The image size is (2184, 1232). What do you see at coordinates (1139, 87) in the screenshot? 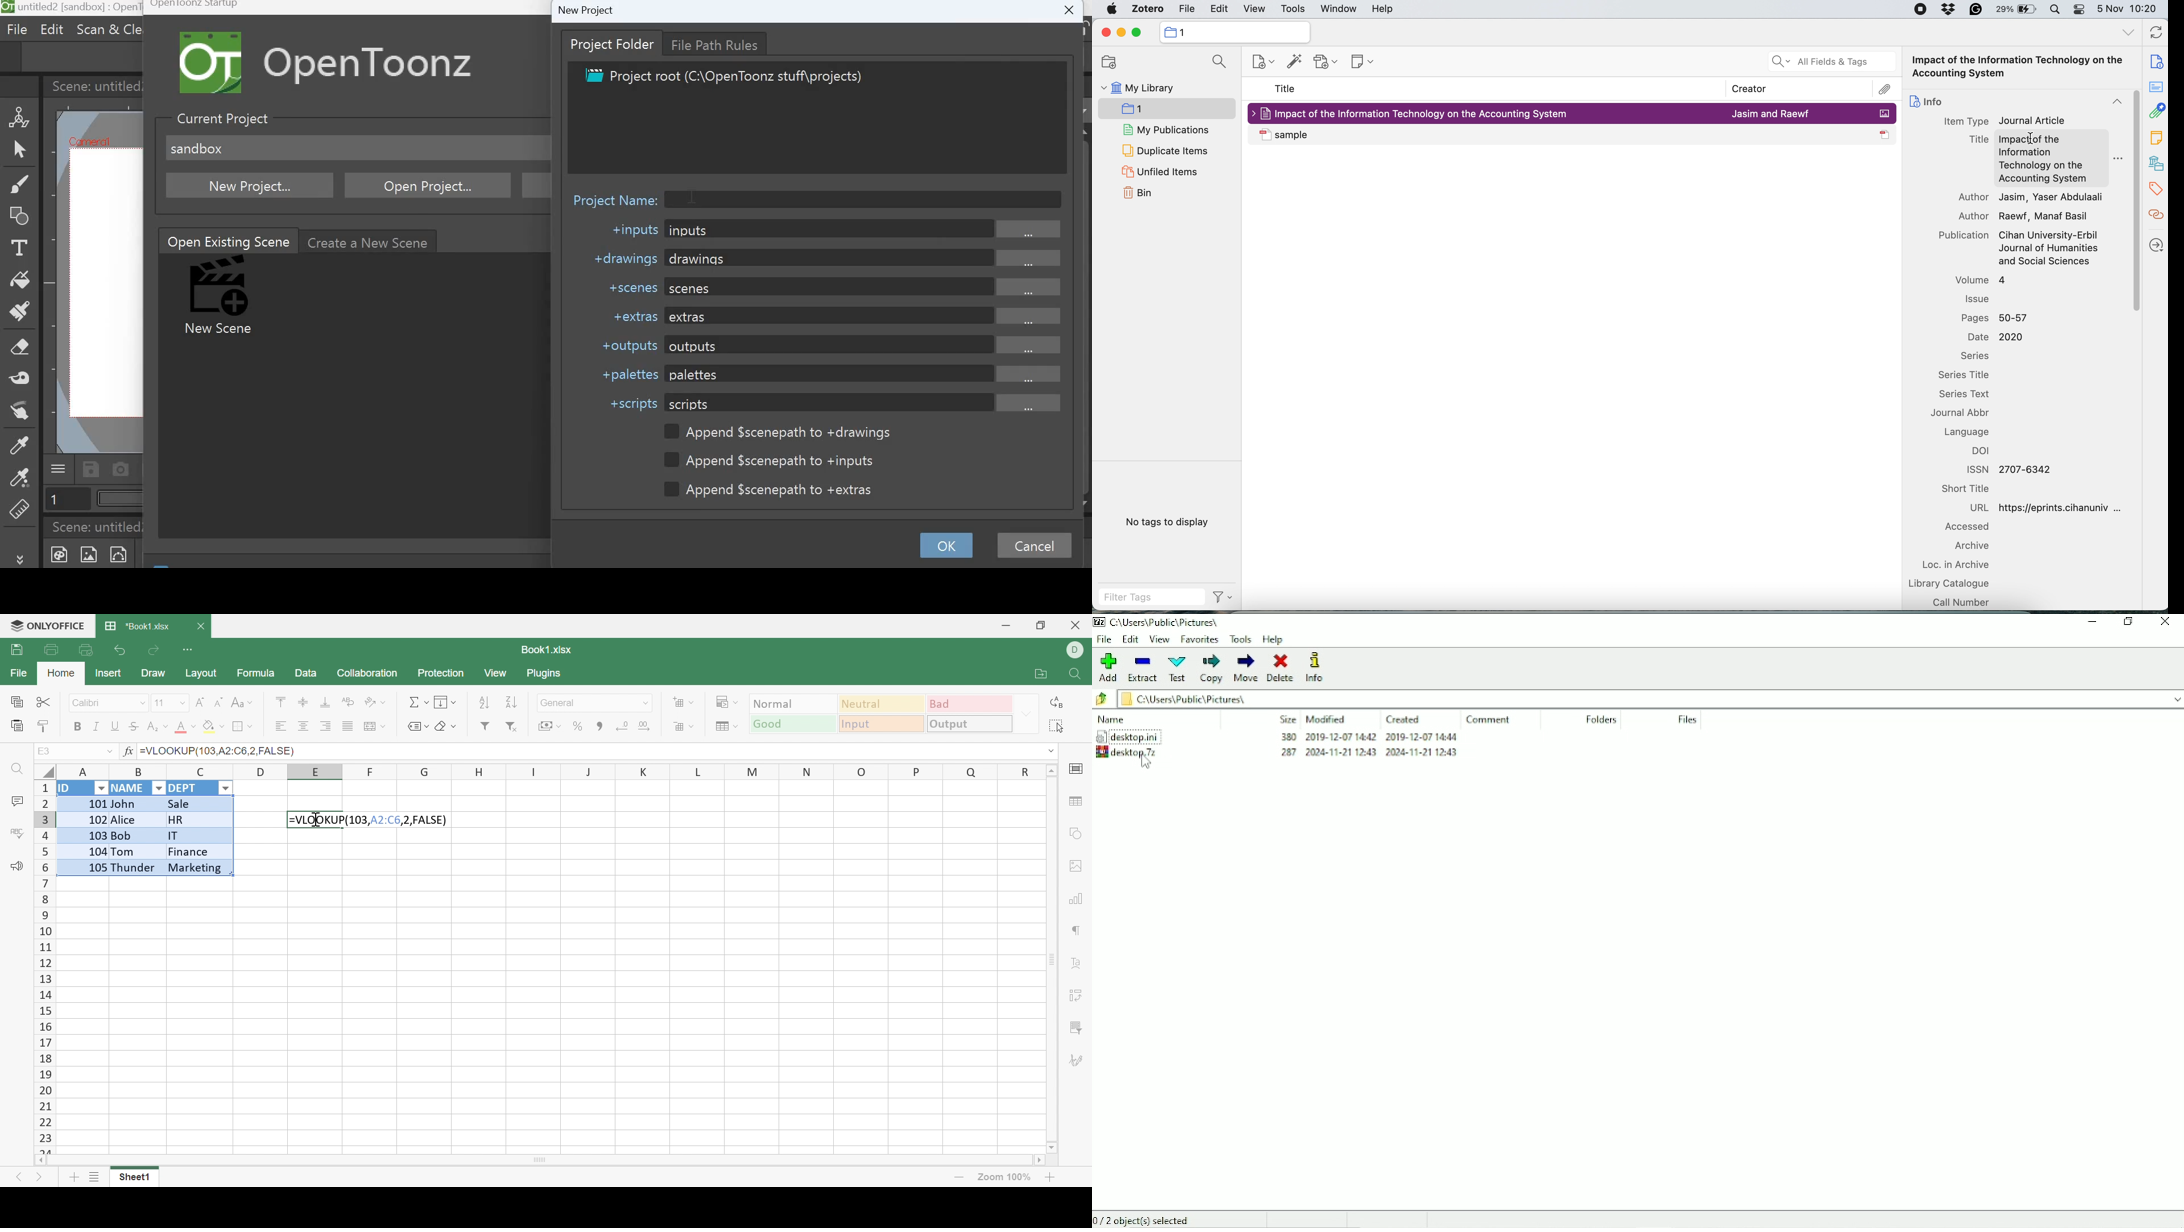
I see `my library` at bounding box center [1139, 87].